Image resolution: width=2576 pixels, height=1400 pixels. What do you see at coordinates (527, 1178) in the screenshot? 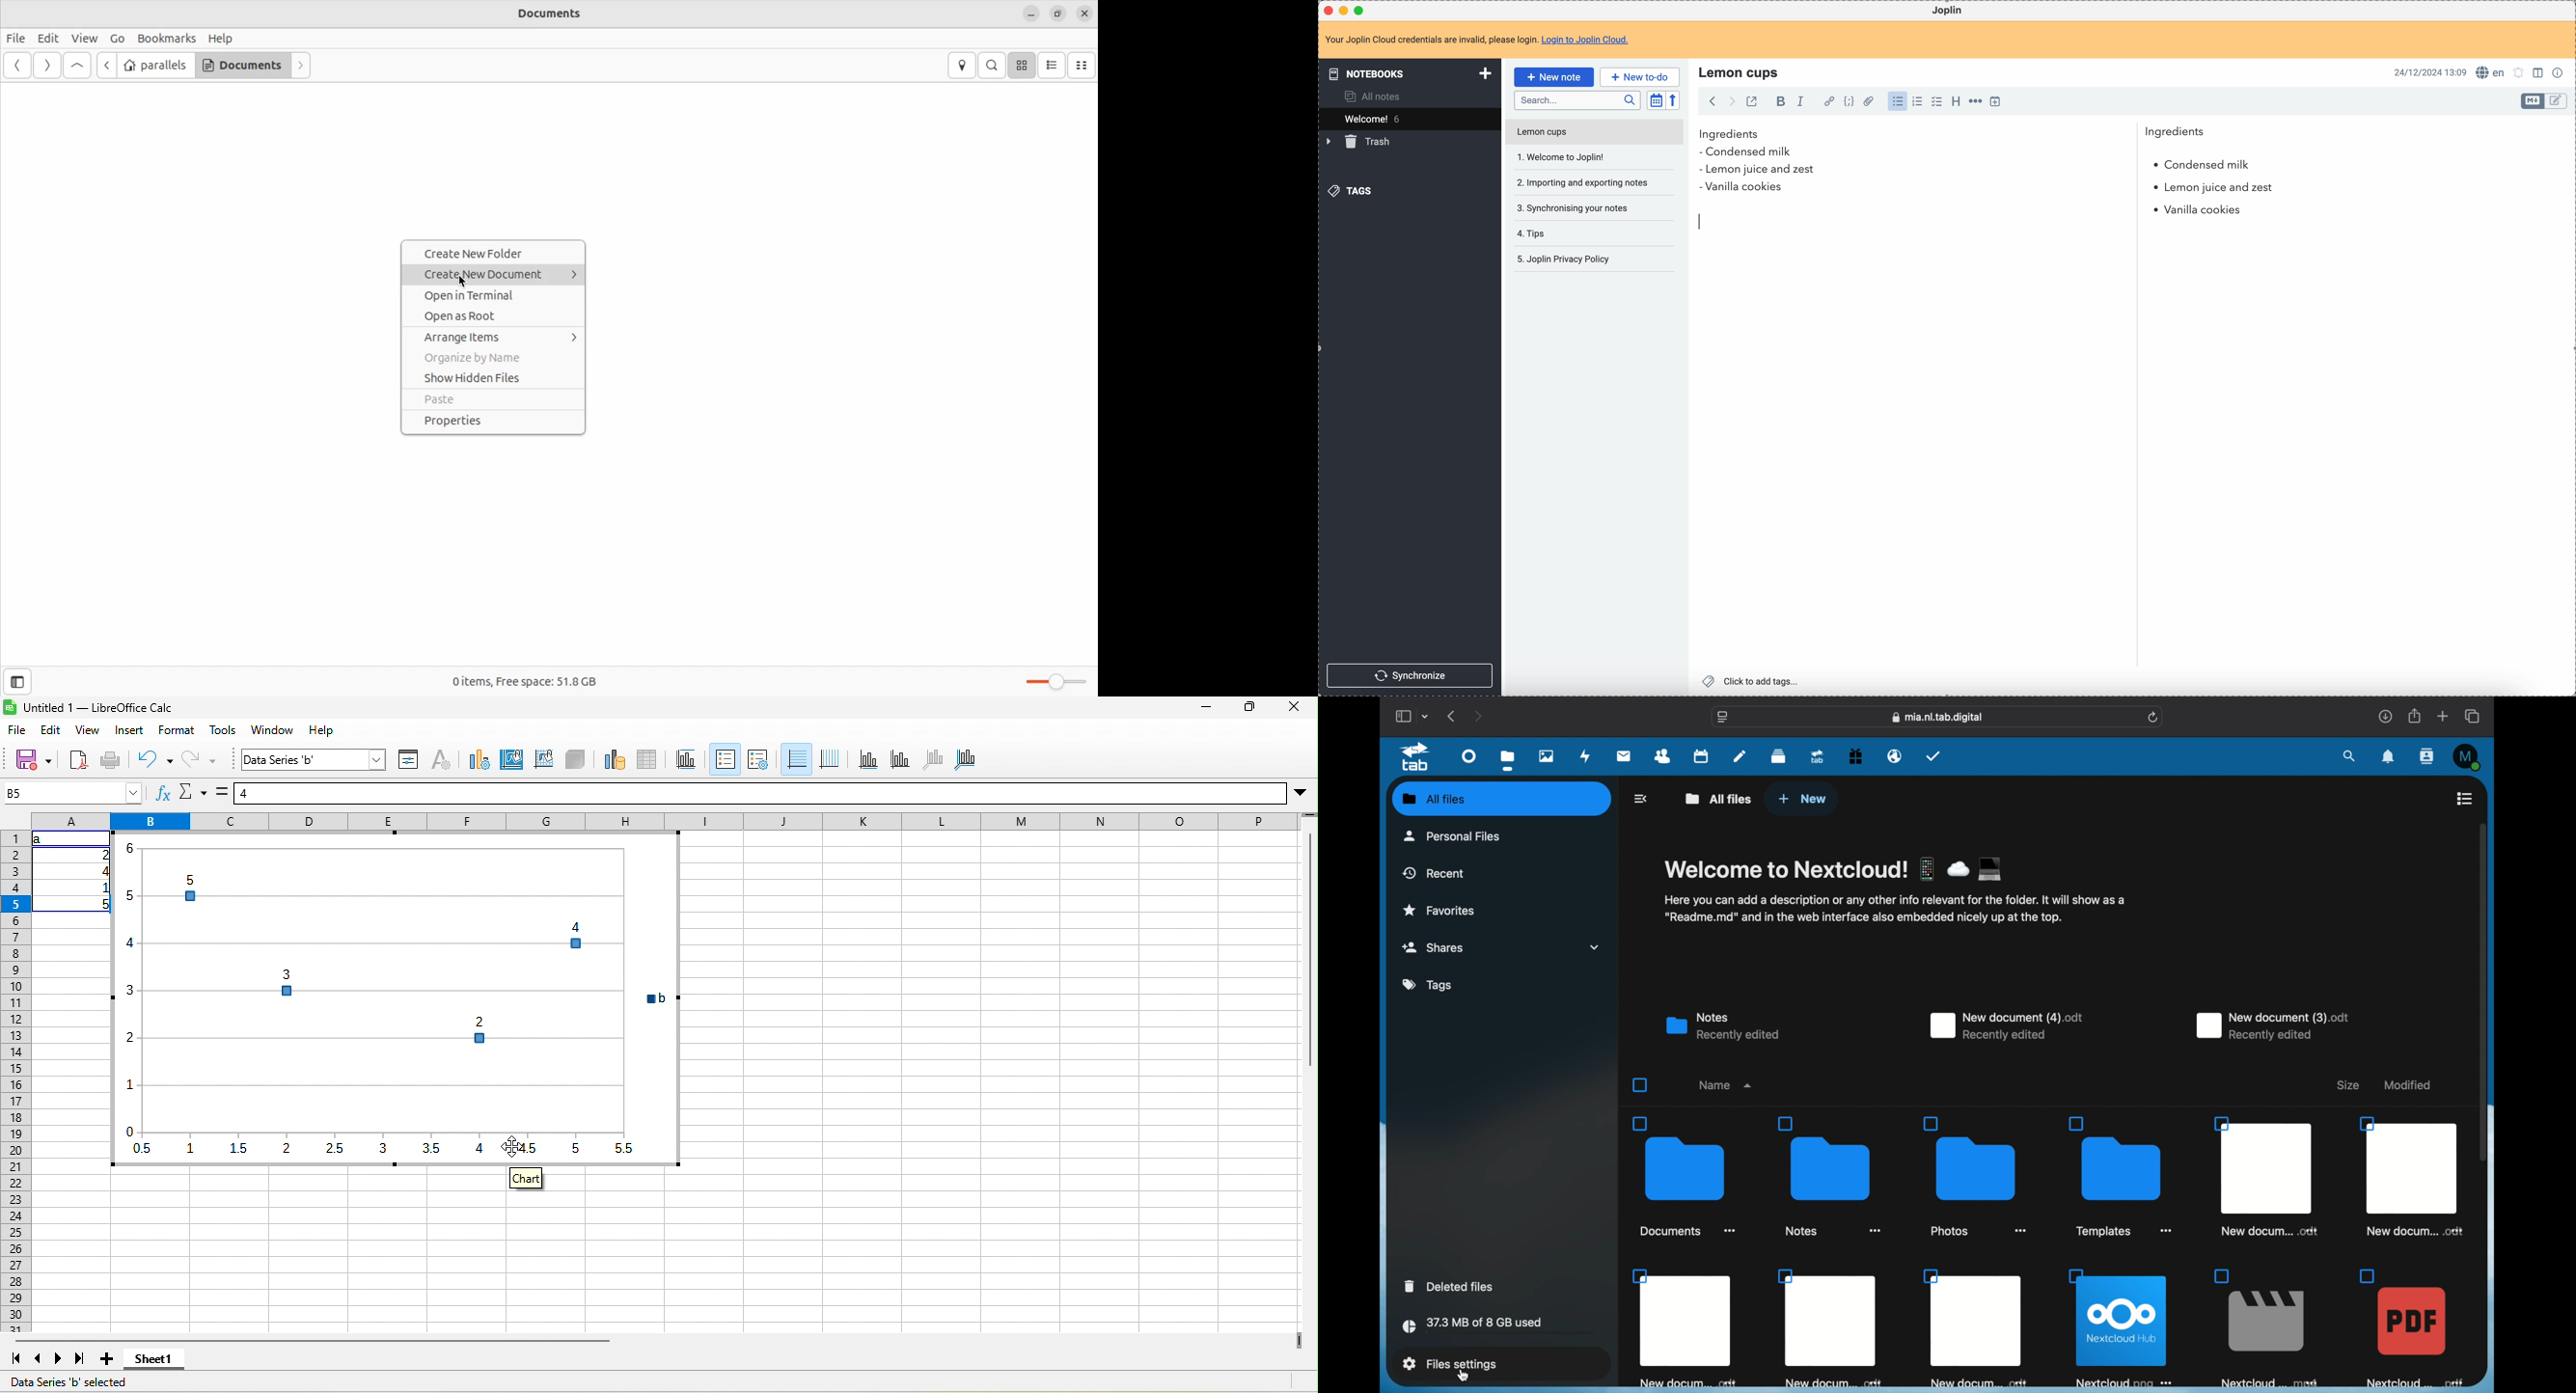
I see `chart` at bounding box center [527, 1178].